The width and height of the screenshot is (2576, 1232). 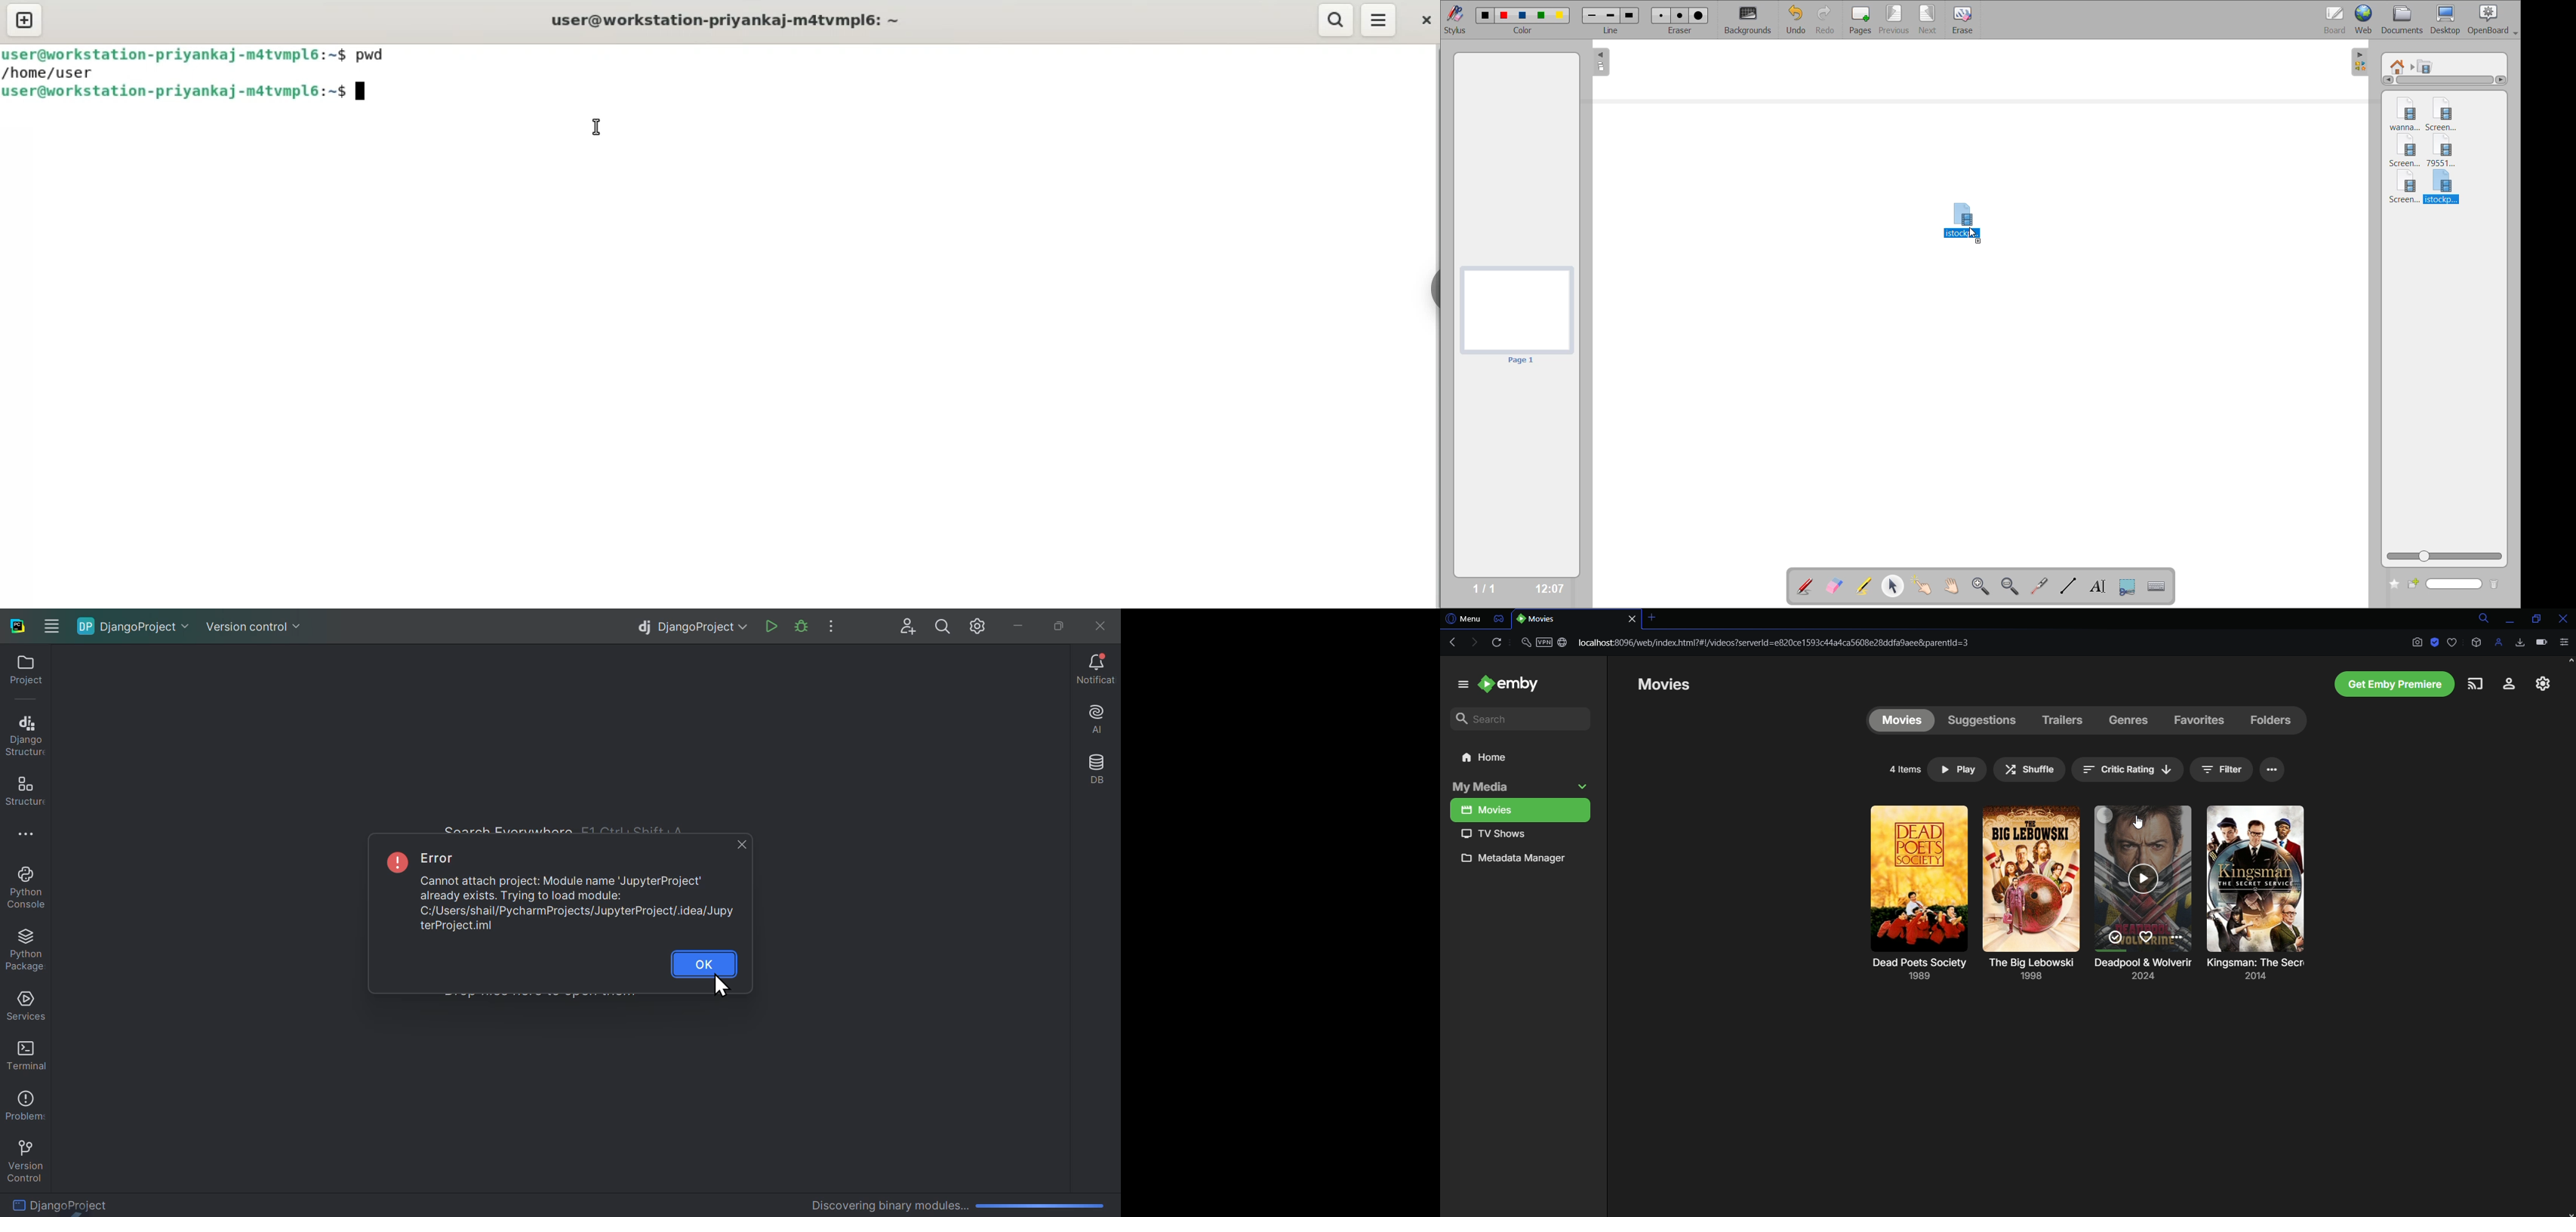 What do you see at coordinates (772, 627) in the screenshot?
I see `Run file` at bounding box center [772, 627].